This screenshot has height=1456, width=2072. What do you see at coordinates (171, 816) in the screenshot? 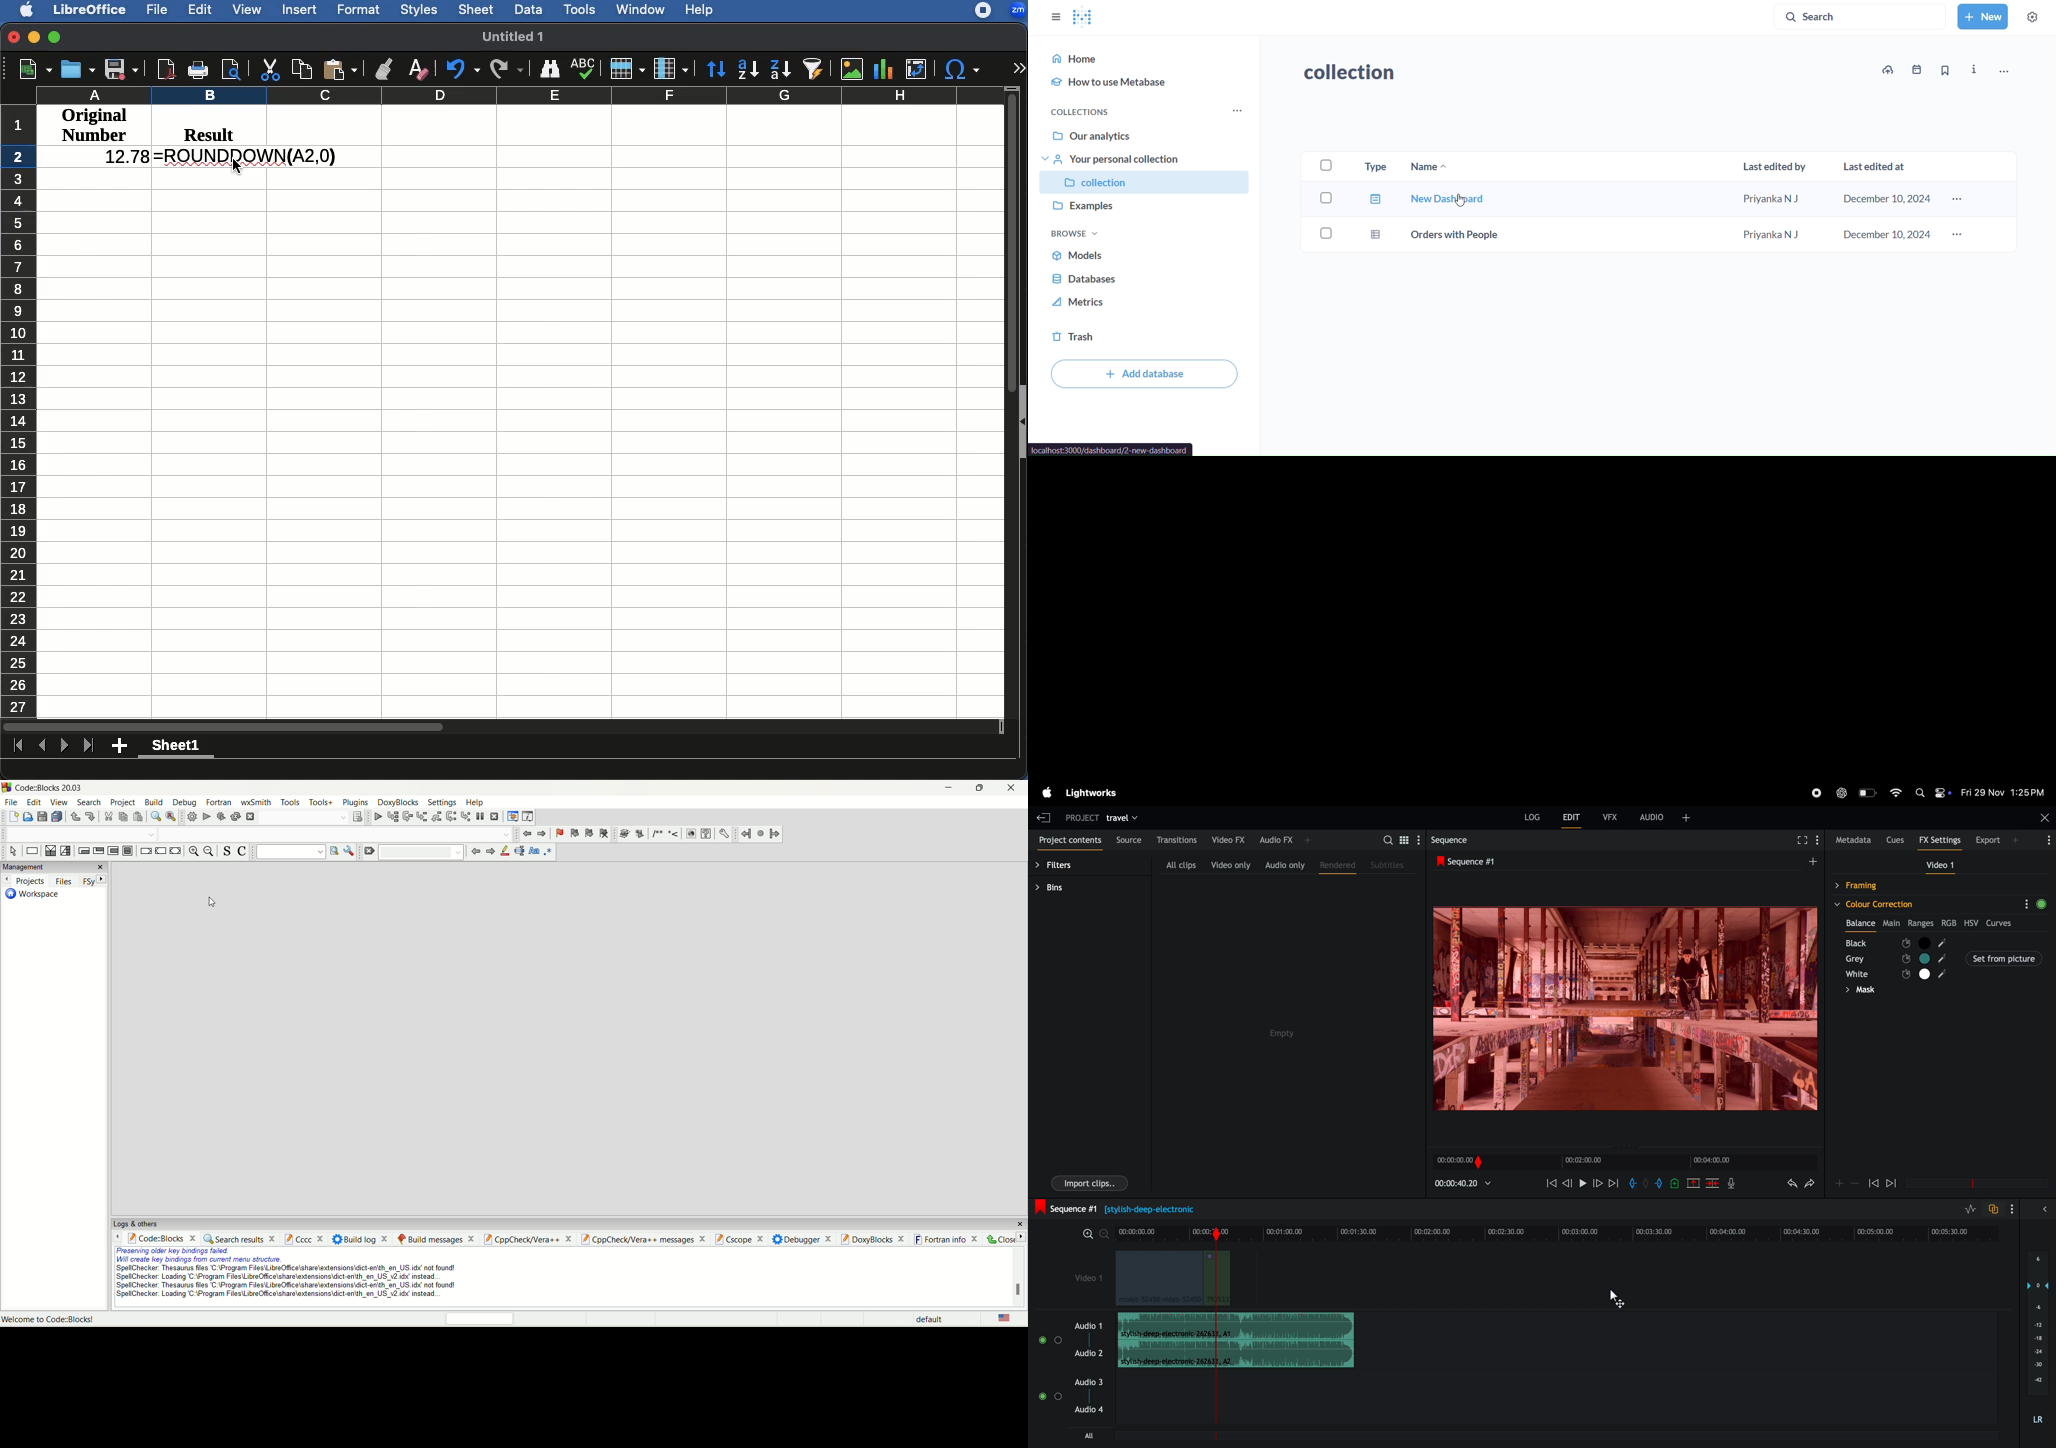
I see `replace` at bounding box center [171, 816].